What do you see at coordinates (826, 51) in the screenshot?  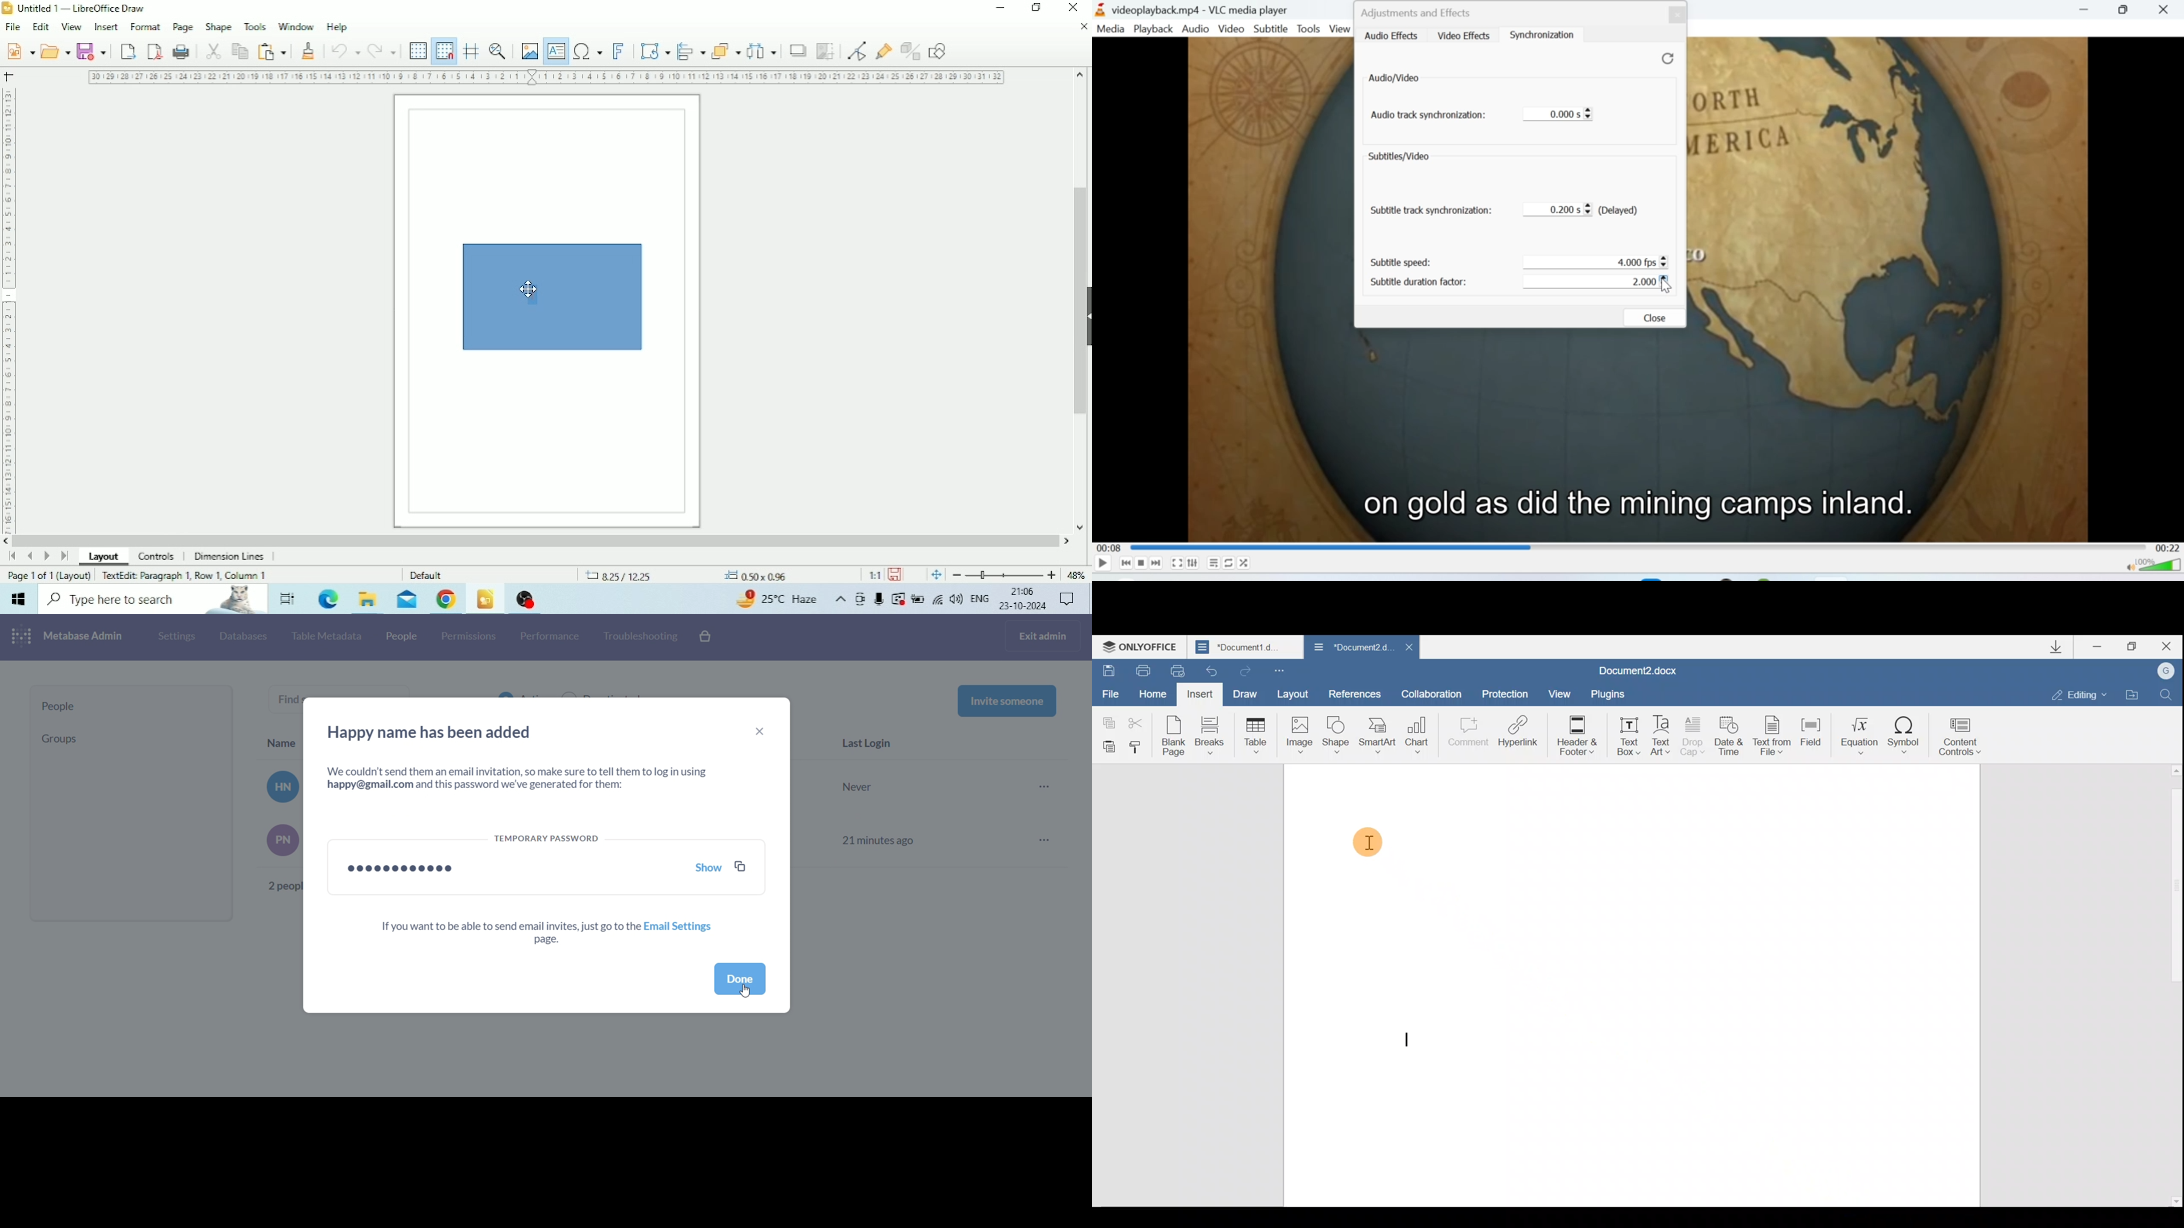 I see `Crop Image` at bounding box center [826, 51].